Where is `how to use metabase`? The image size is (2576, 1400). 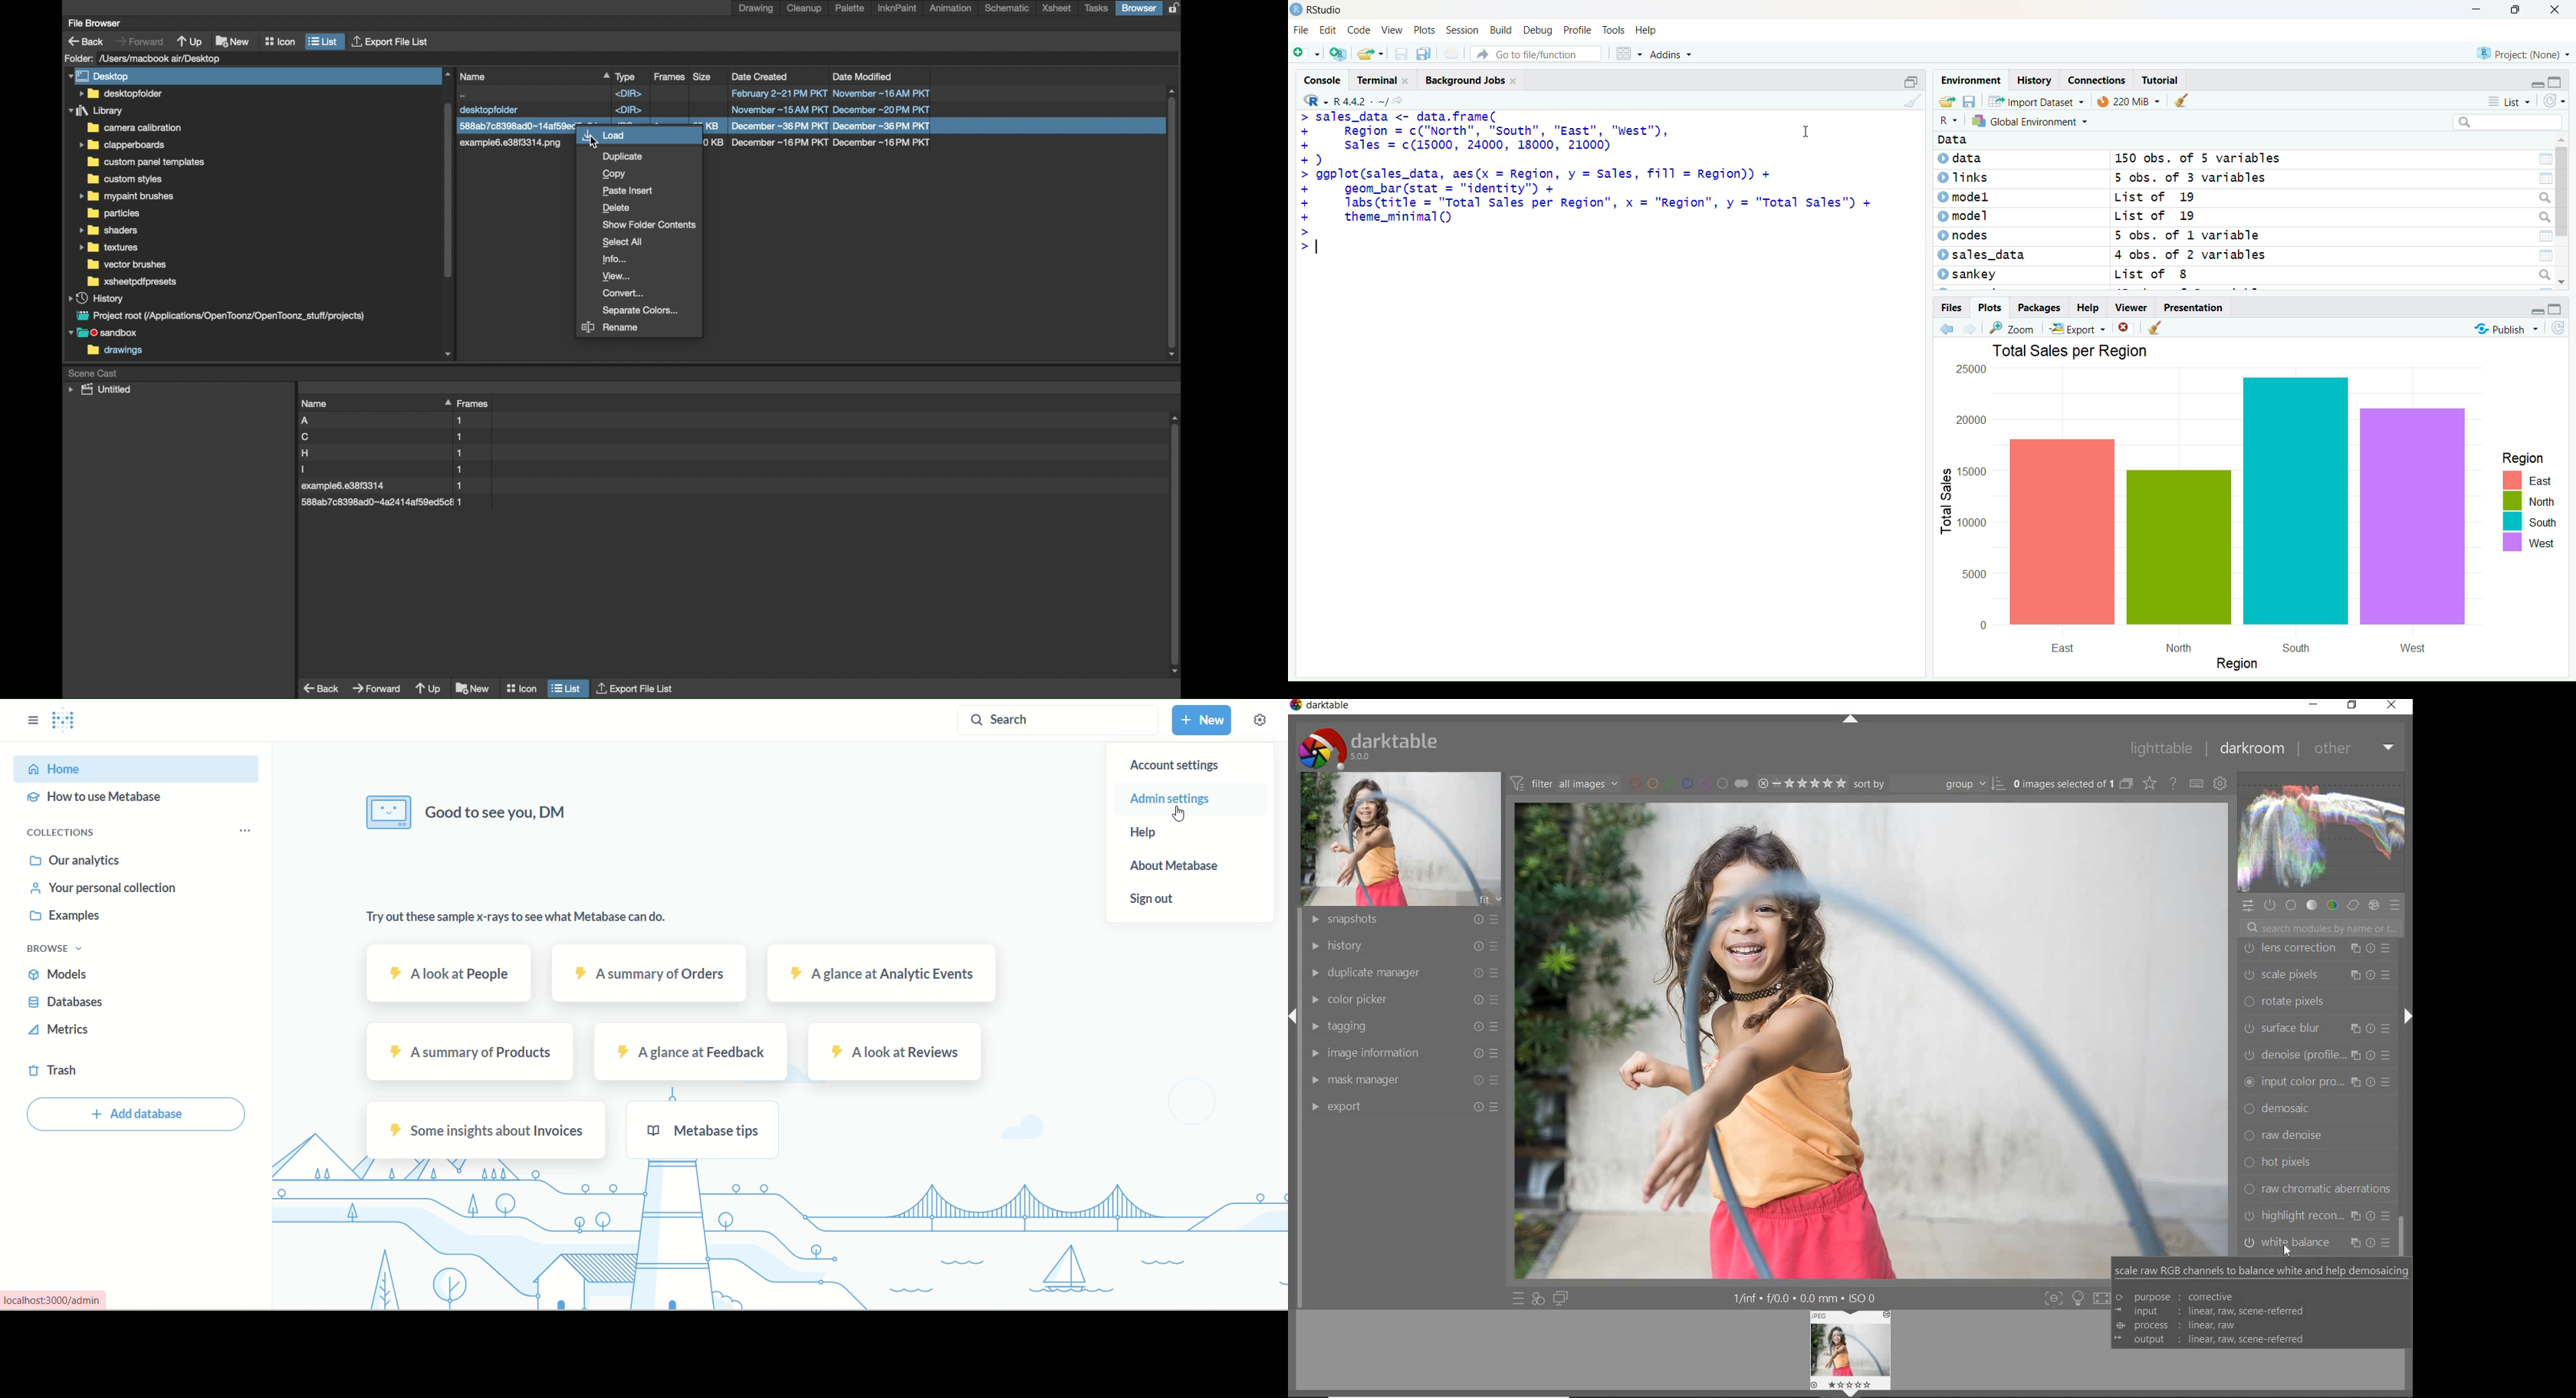
how to use metabase is located at coordinates (107, 801).